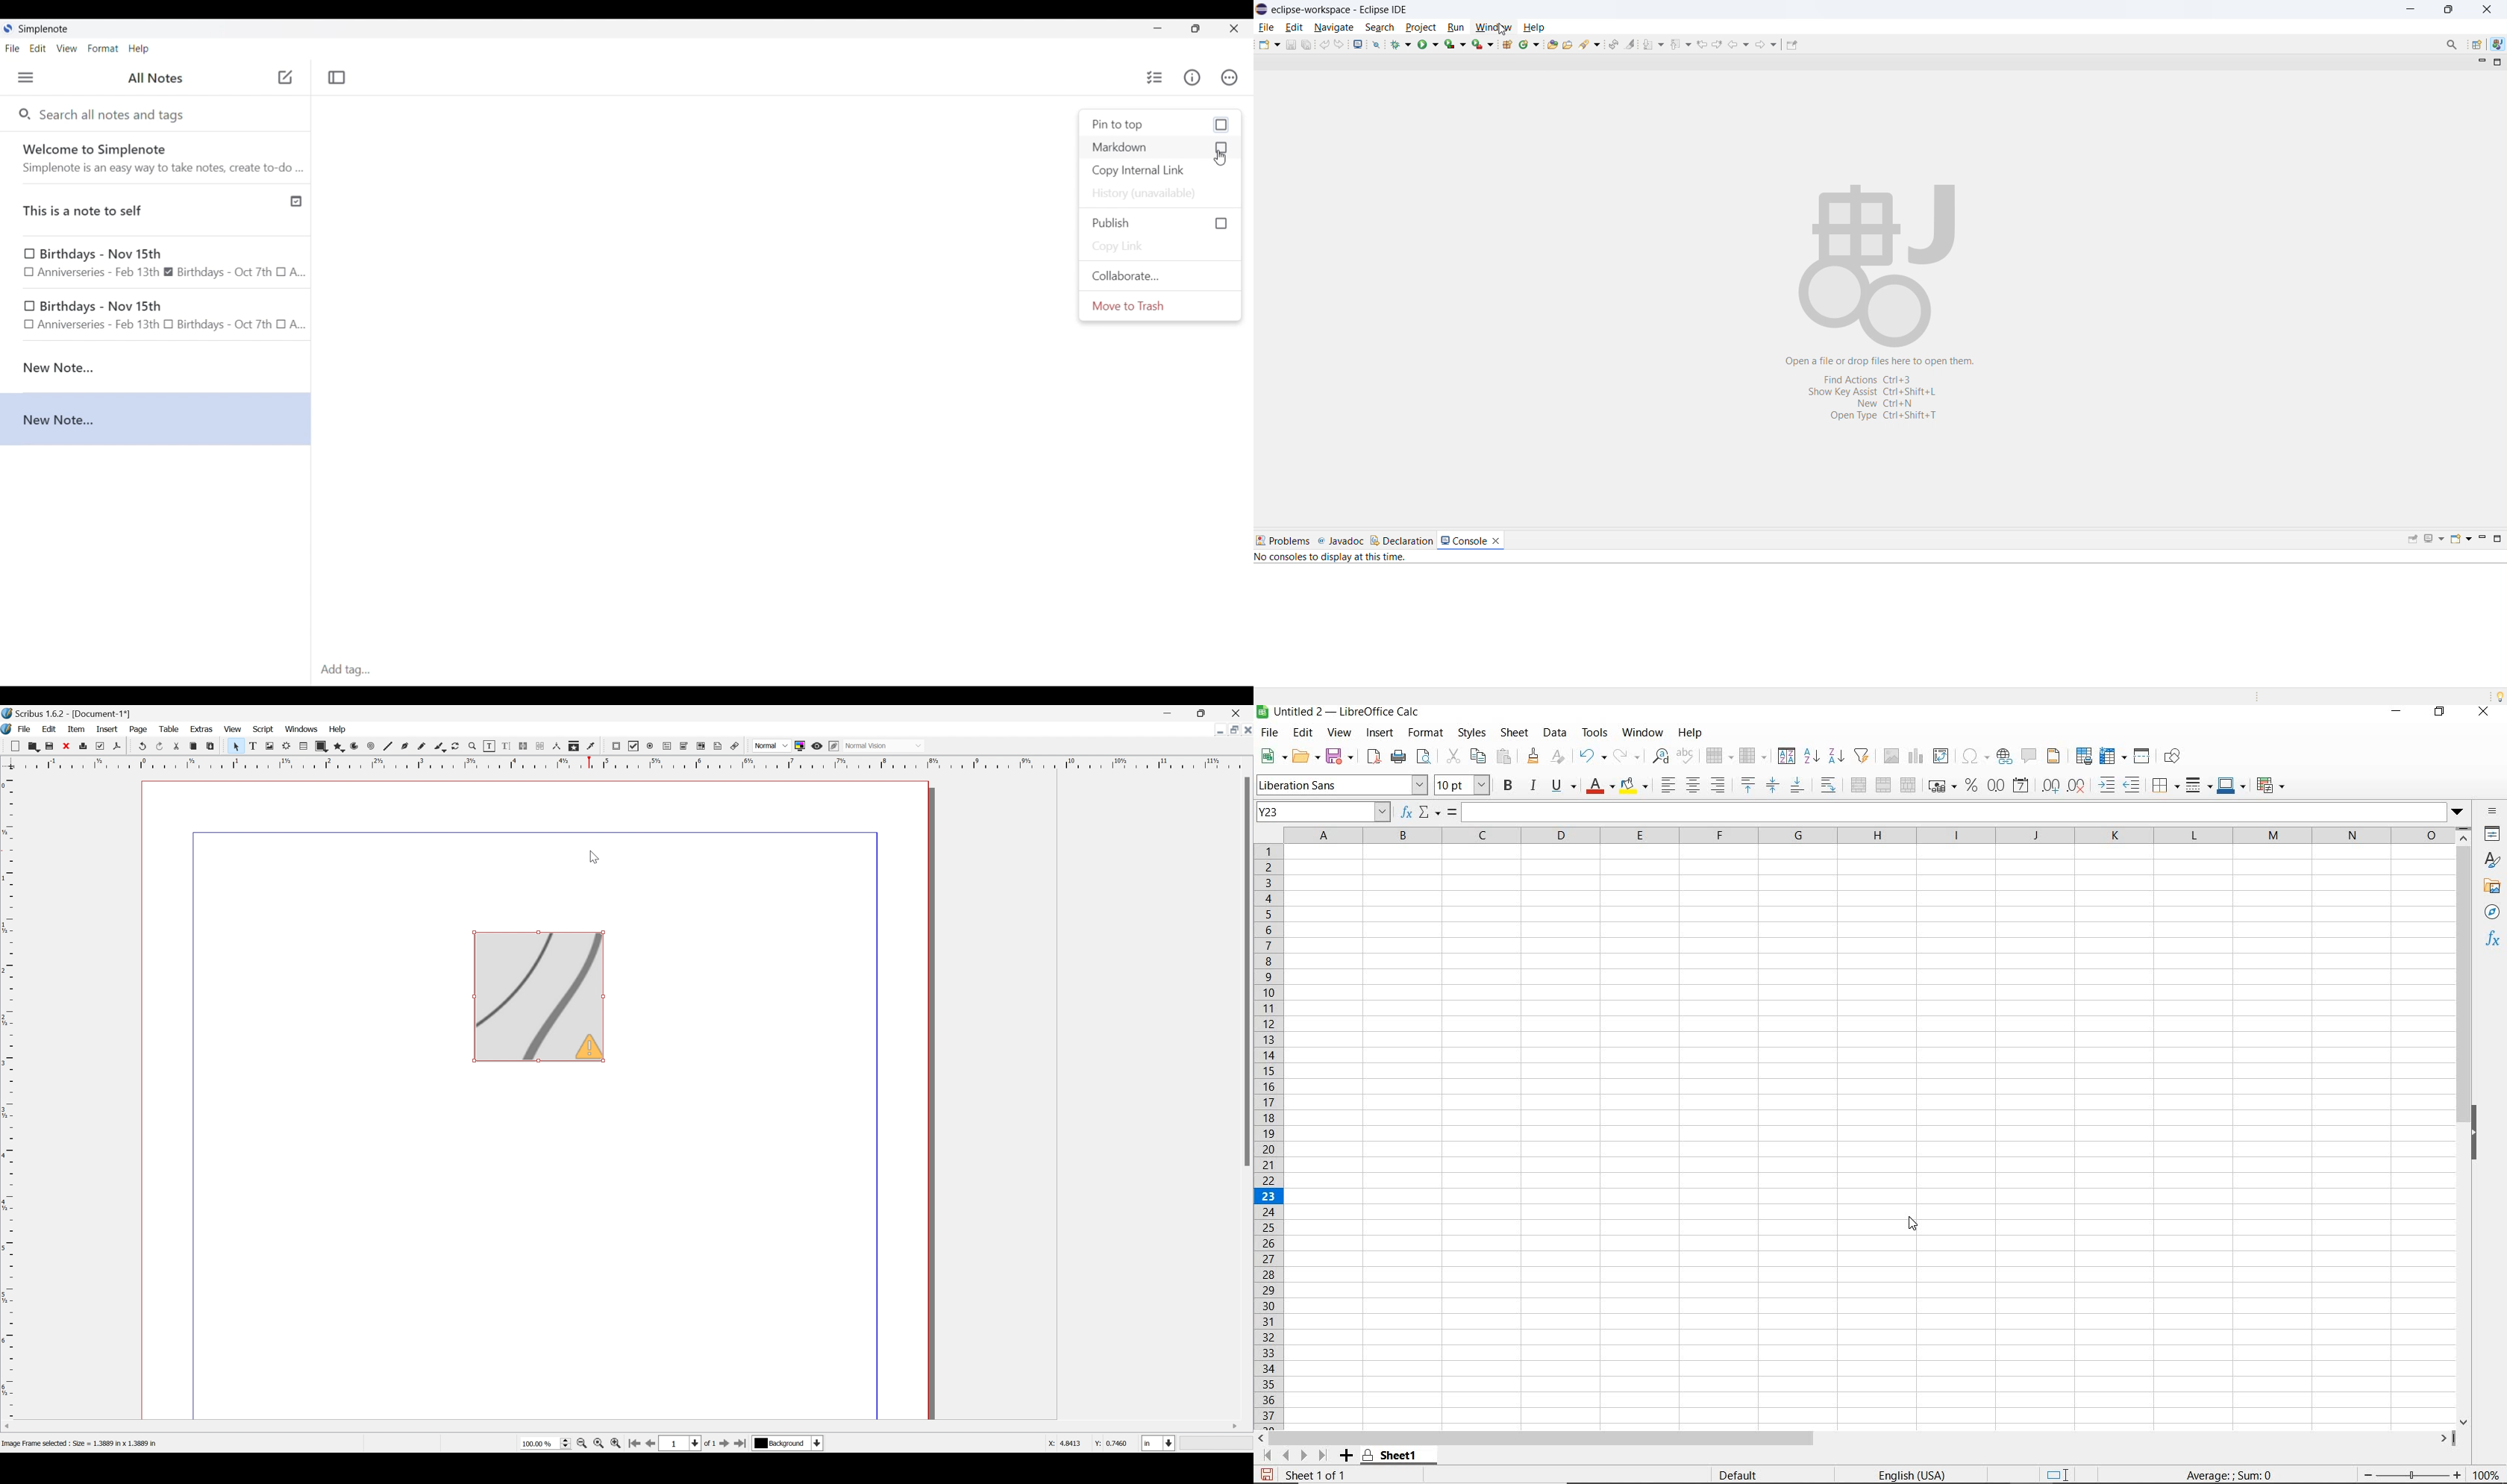 This screenshot has width=2520, height=1484. Describe the element at coordinates (137, 730) in the screenshot. I see `Page` at that location.